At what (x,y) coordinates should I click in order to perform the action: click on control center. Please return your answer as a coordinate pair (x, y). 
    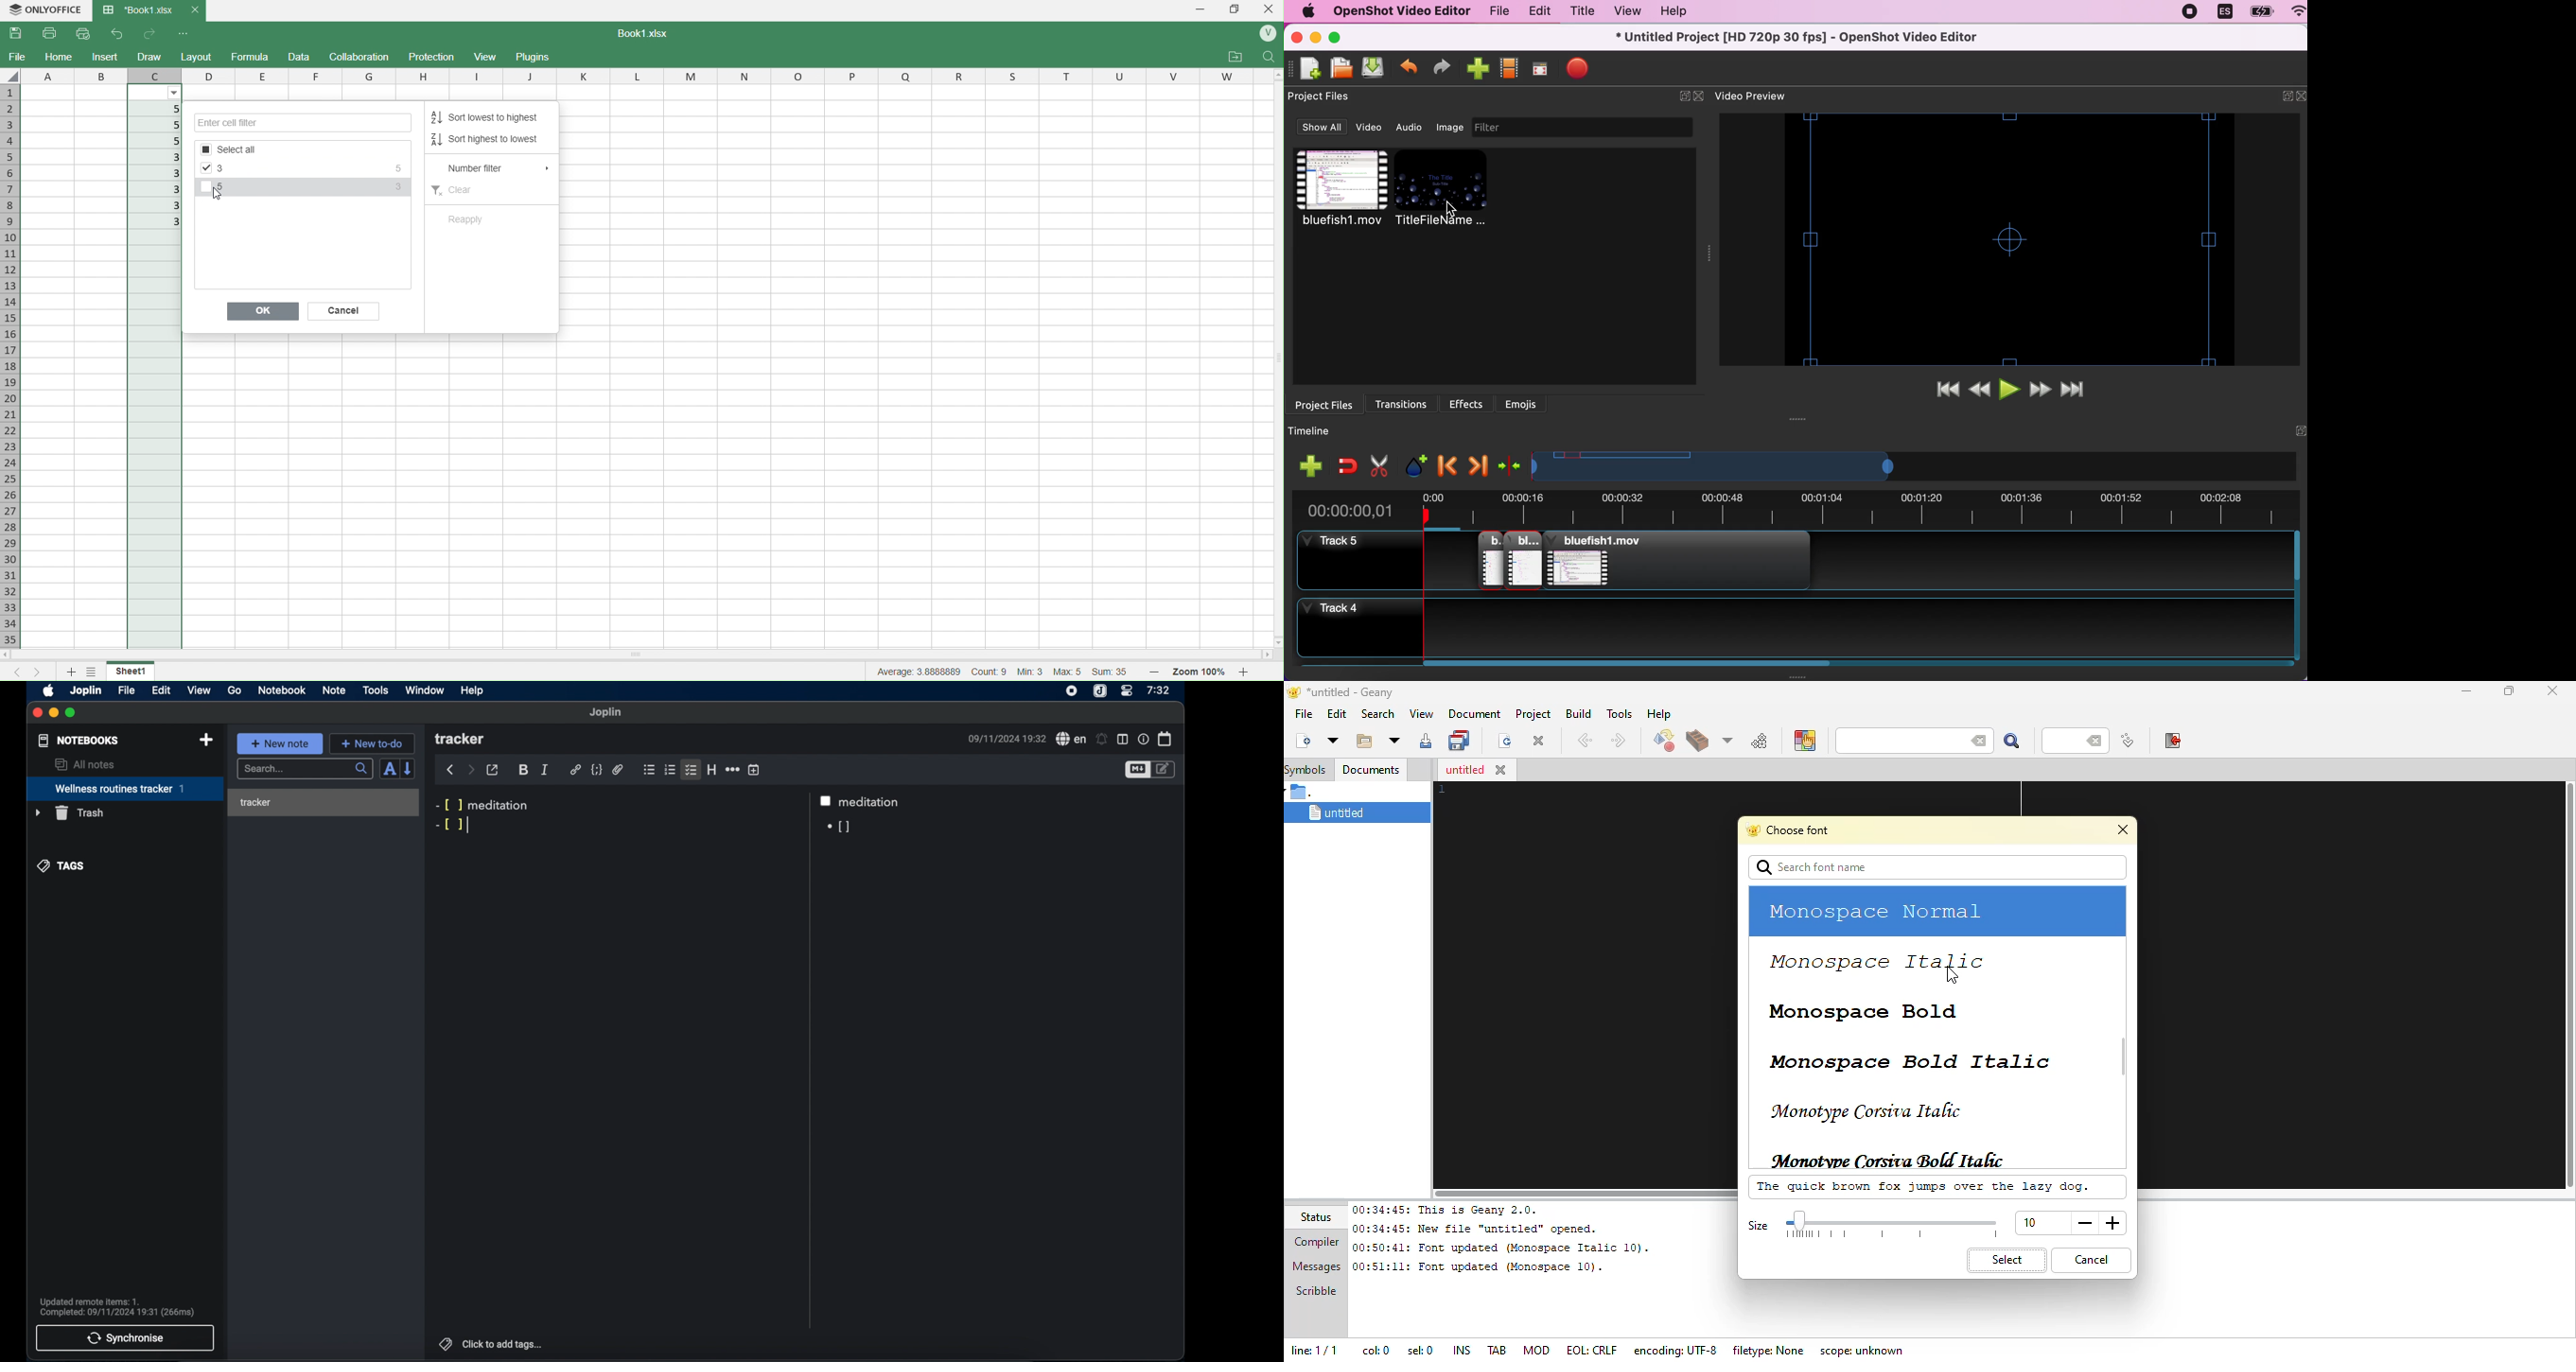
    Looking at the image, I should click on (1127, 691).